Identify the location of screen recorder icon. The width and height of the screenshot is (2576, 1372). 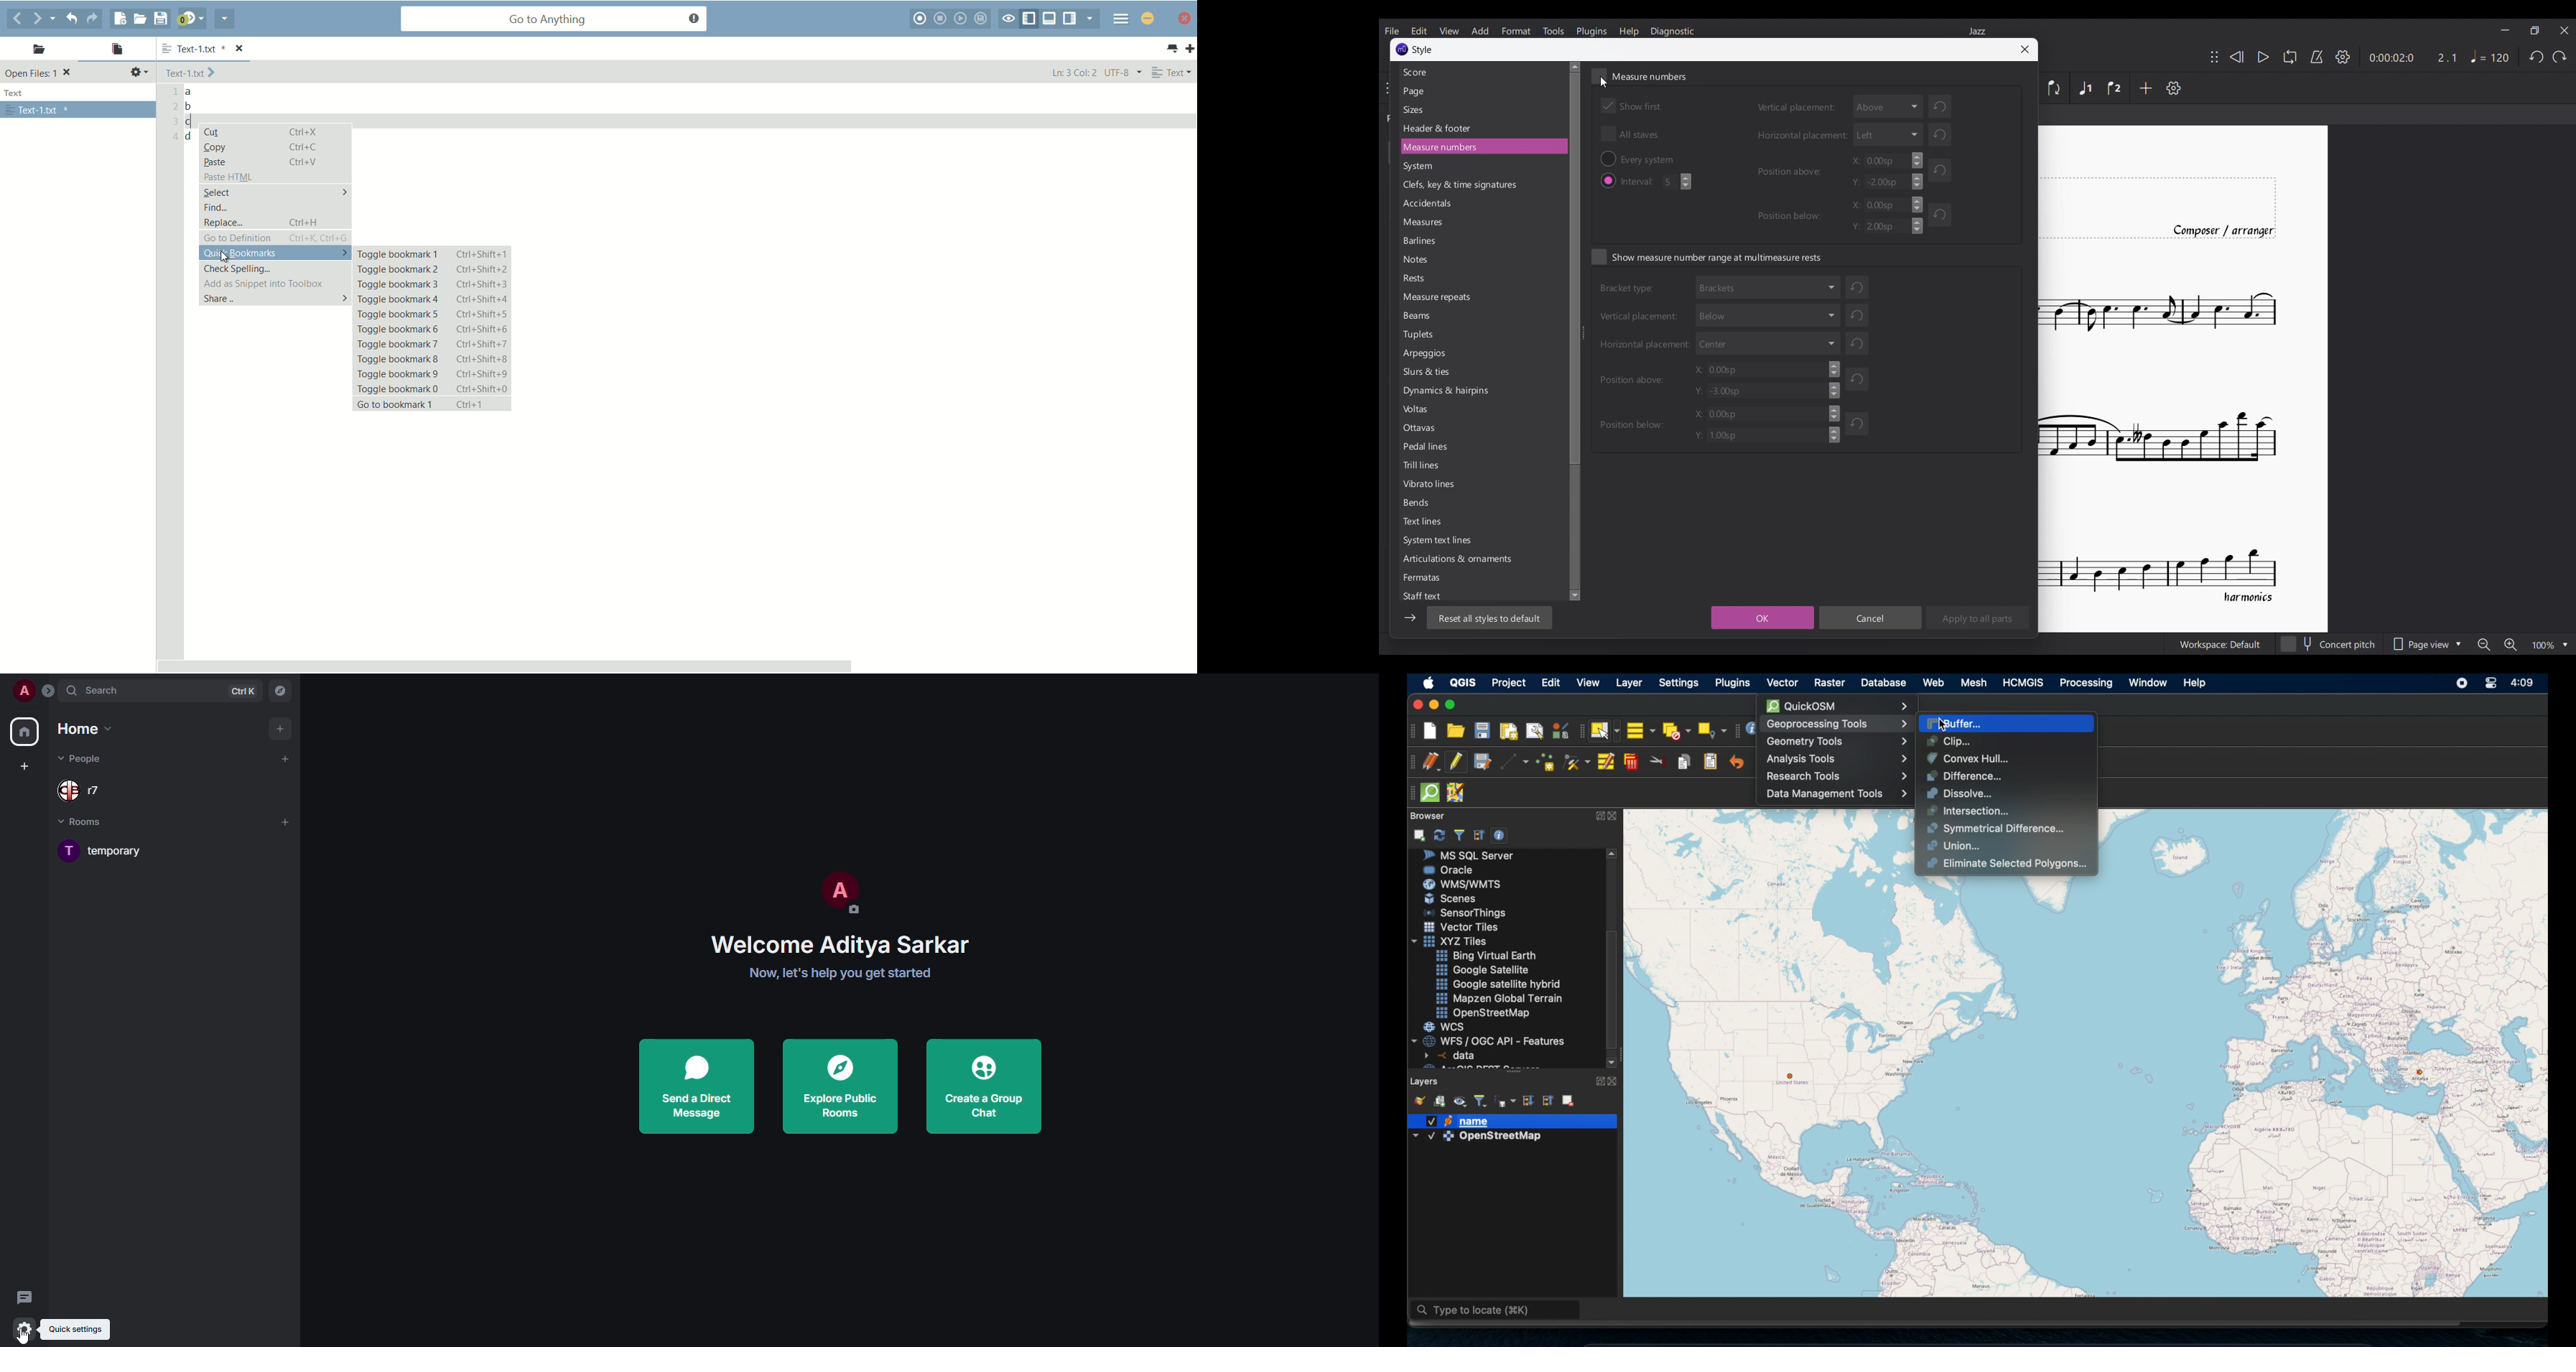
(2463, 684).